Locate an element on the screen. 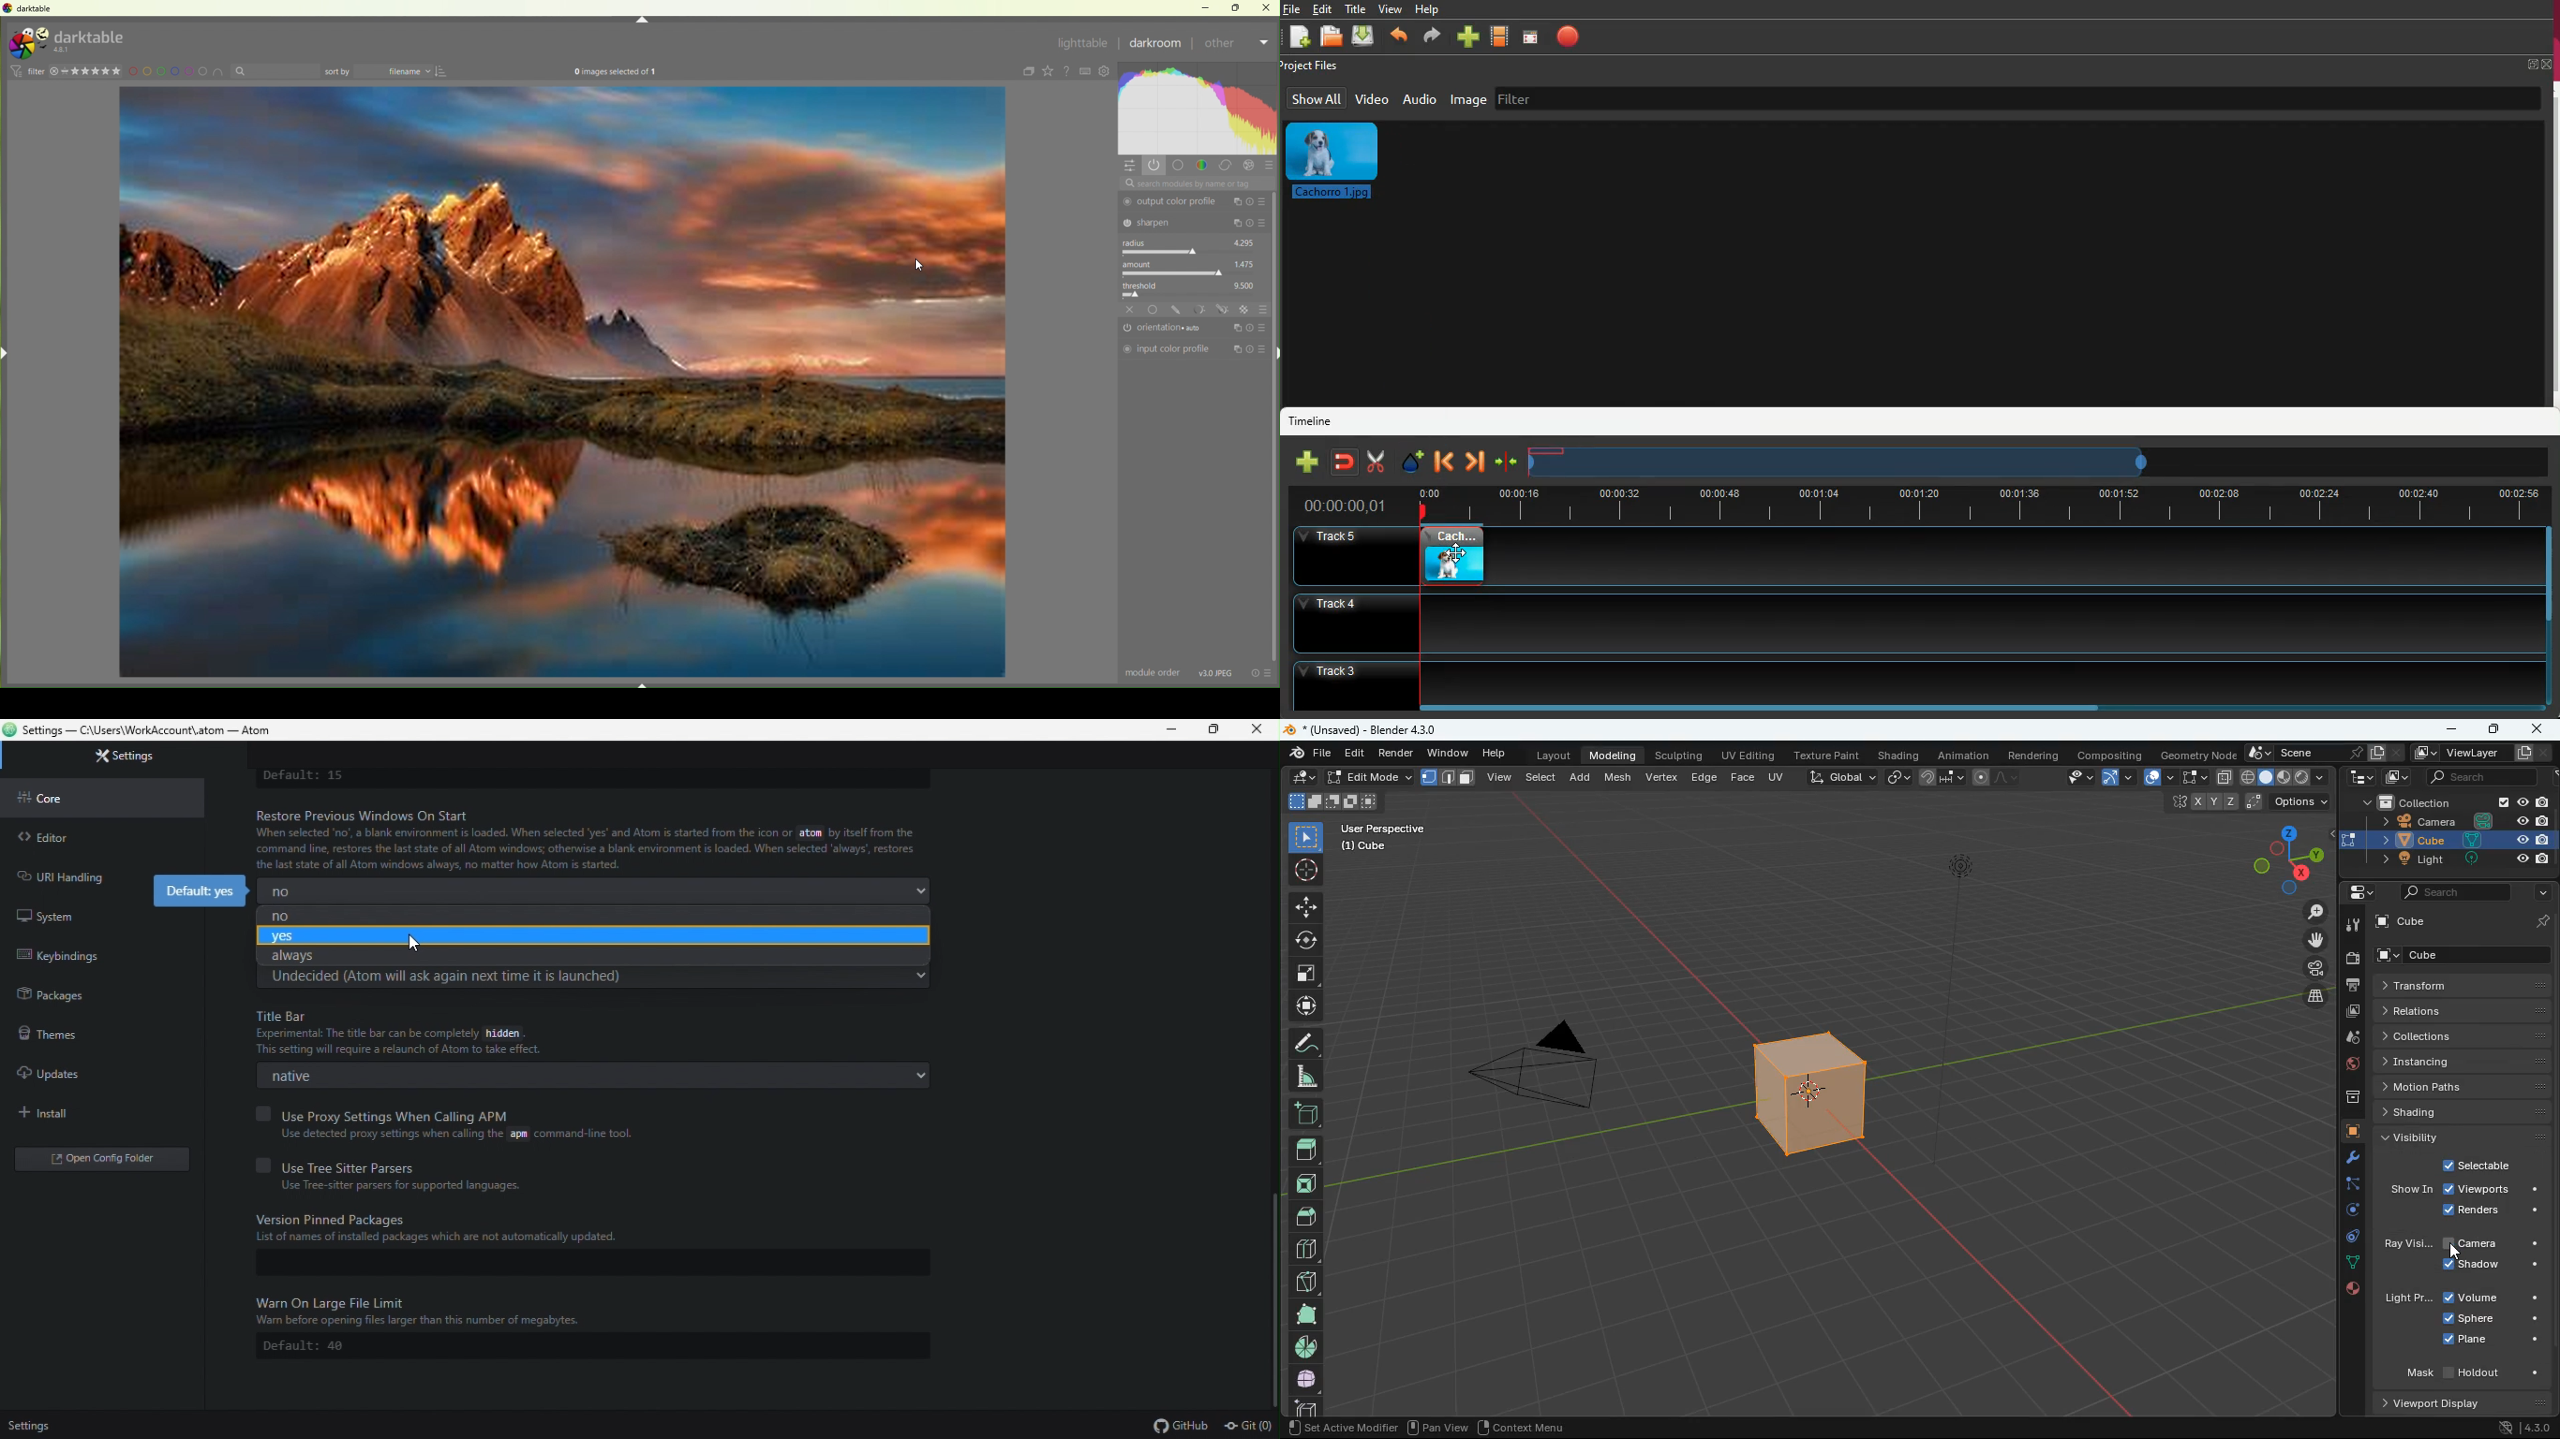 This screenshot has width=2576, height=1456. close is located at coordinates (1267, 7).